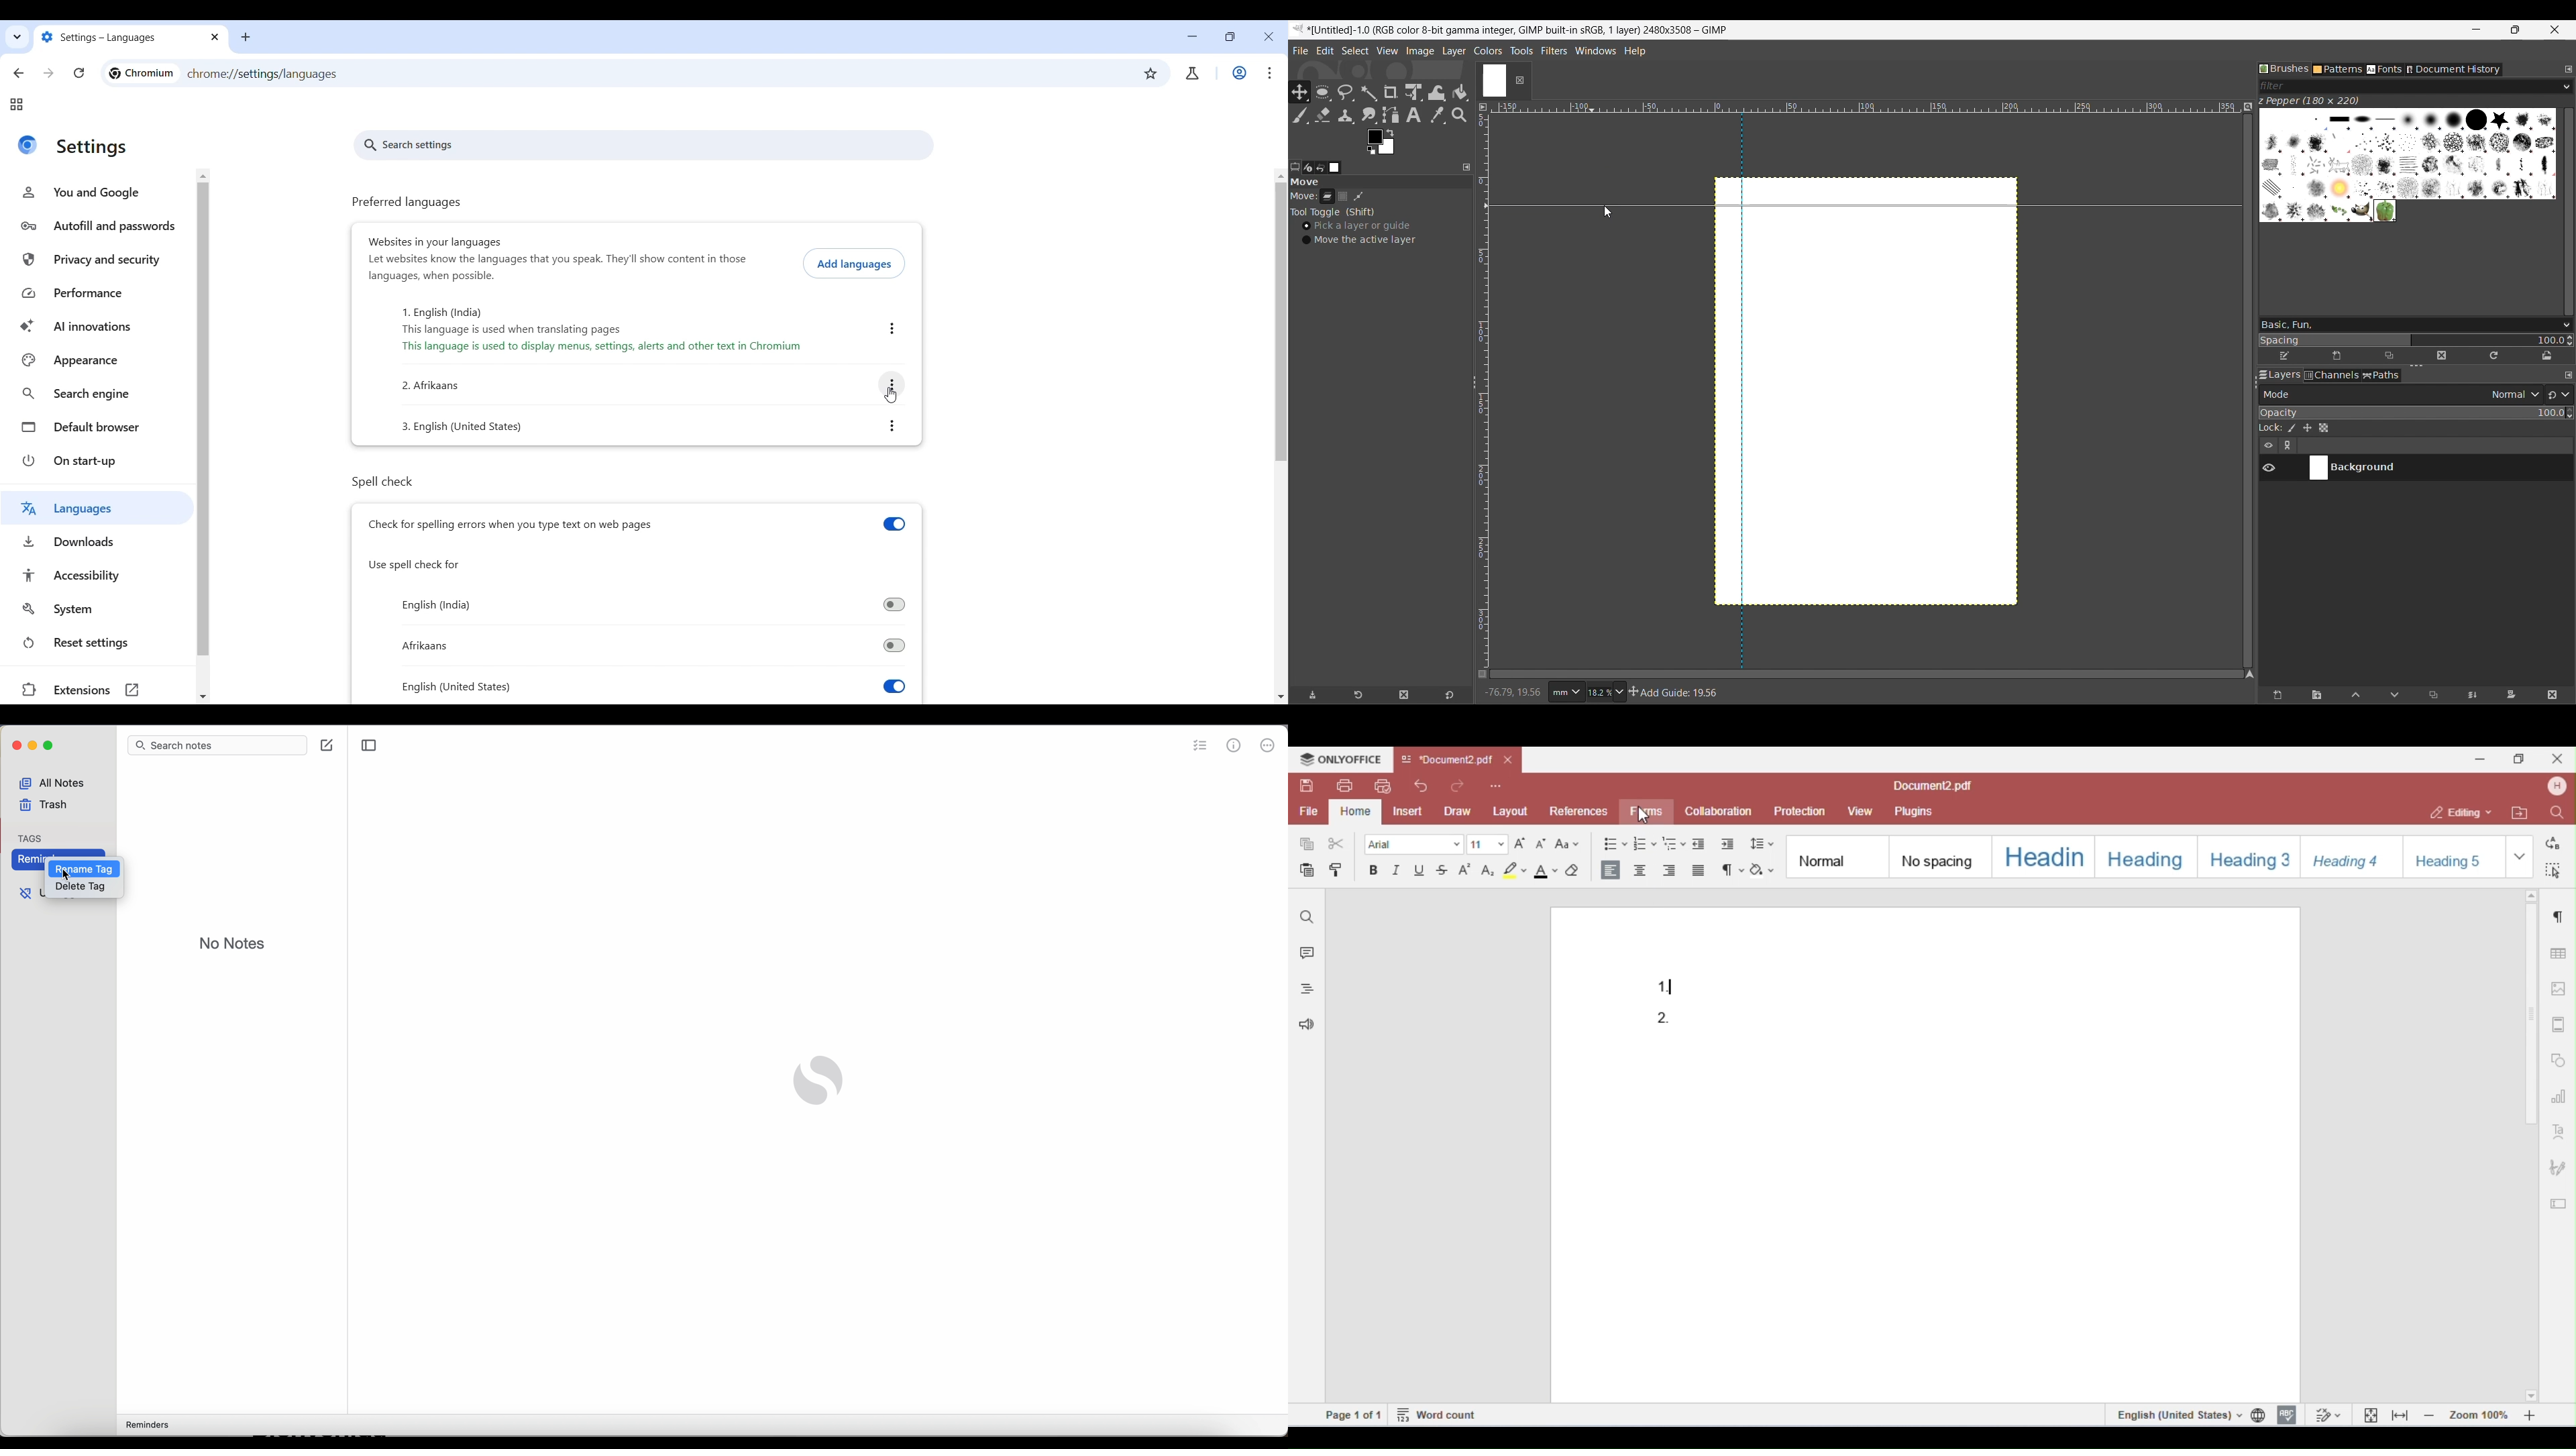 This screenshot has width=2576, height=1456. I want to click on Move the active layer toggle, so click(1359, 240).